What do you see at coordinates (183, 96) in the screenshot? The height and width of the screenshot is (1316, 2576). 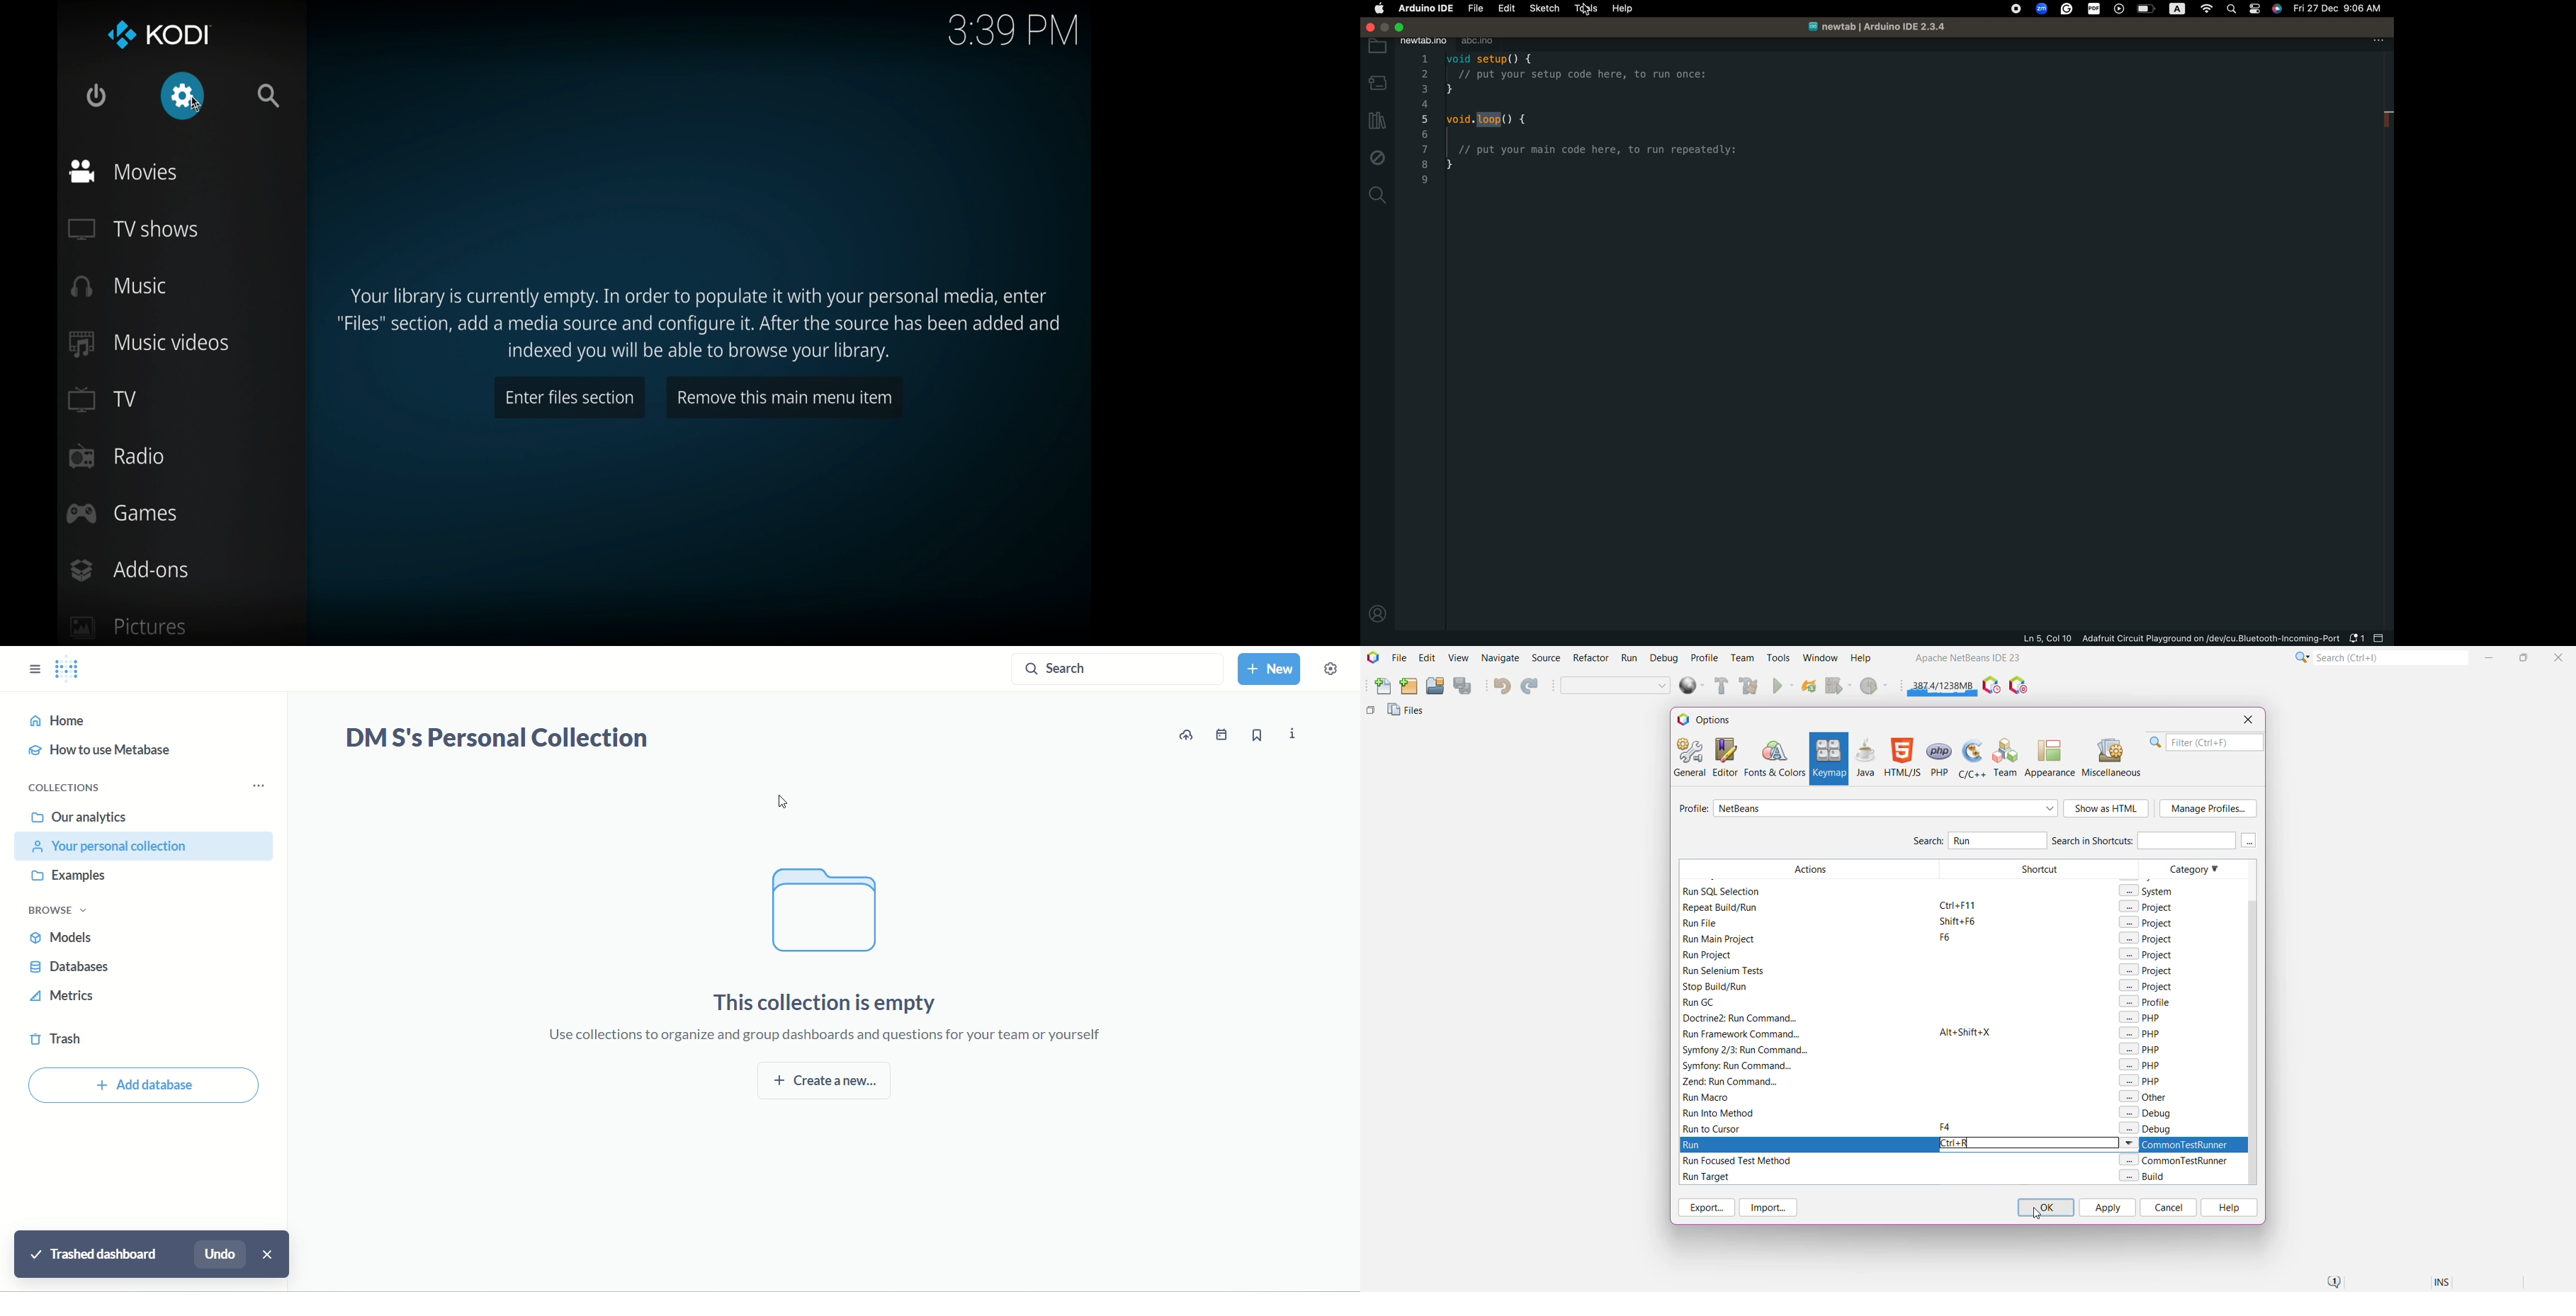 I see `settings` at bounding box center [183, 96].